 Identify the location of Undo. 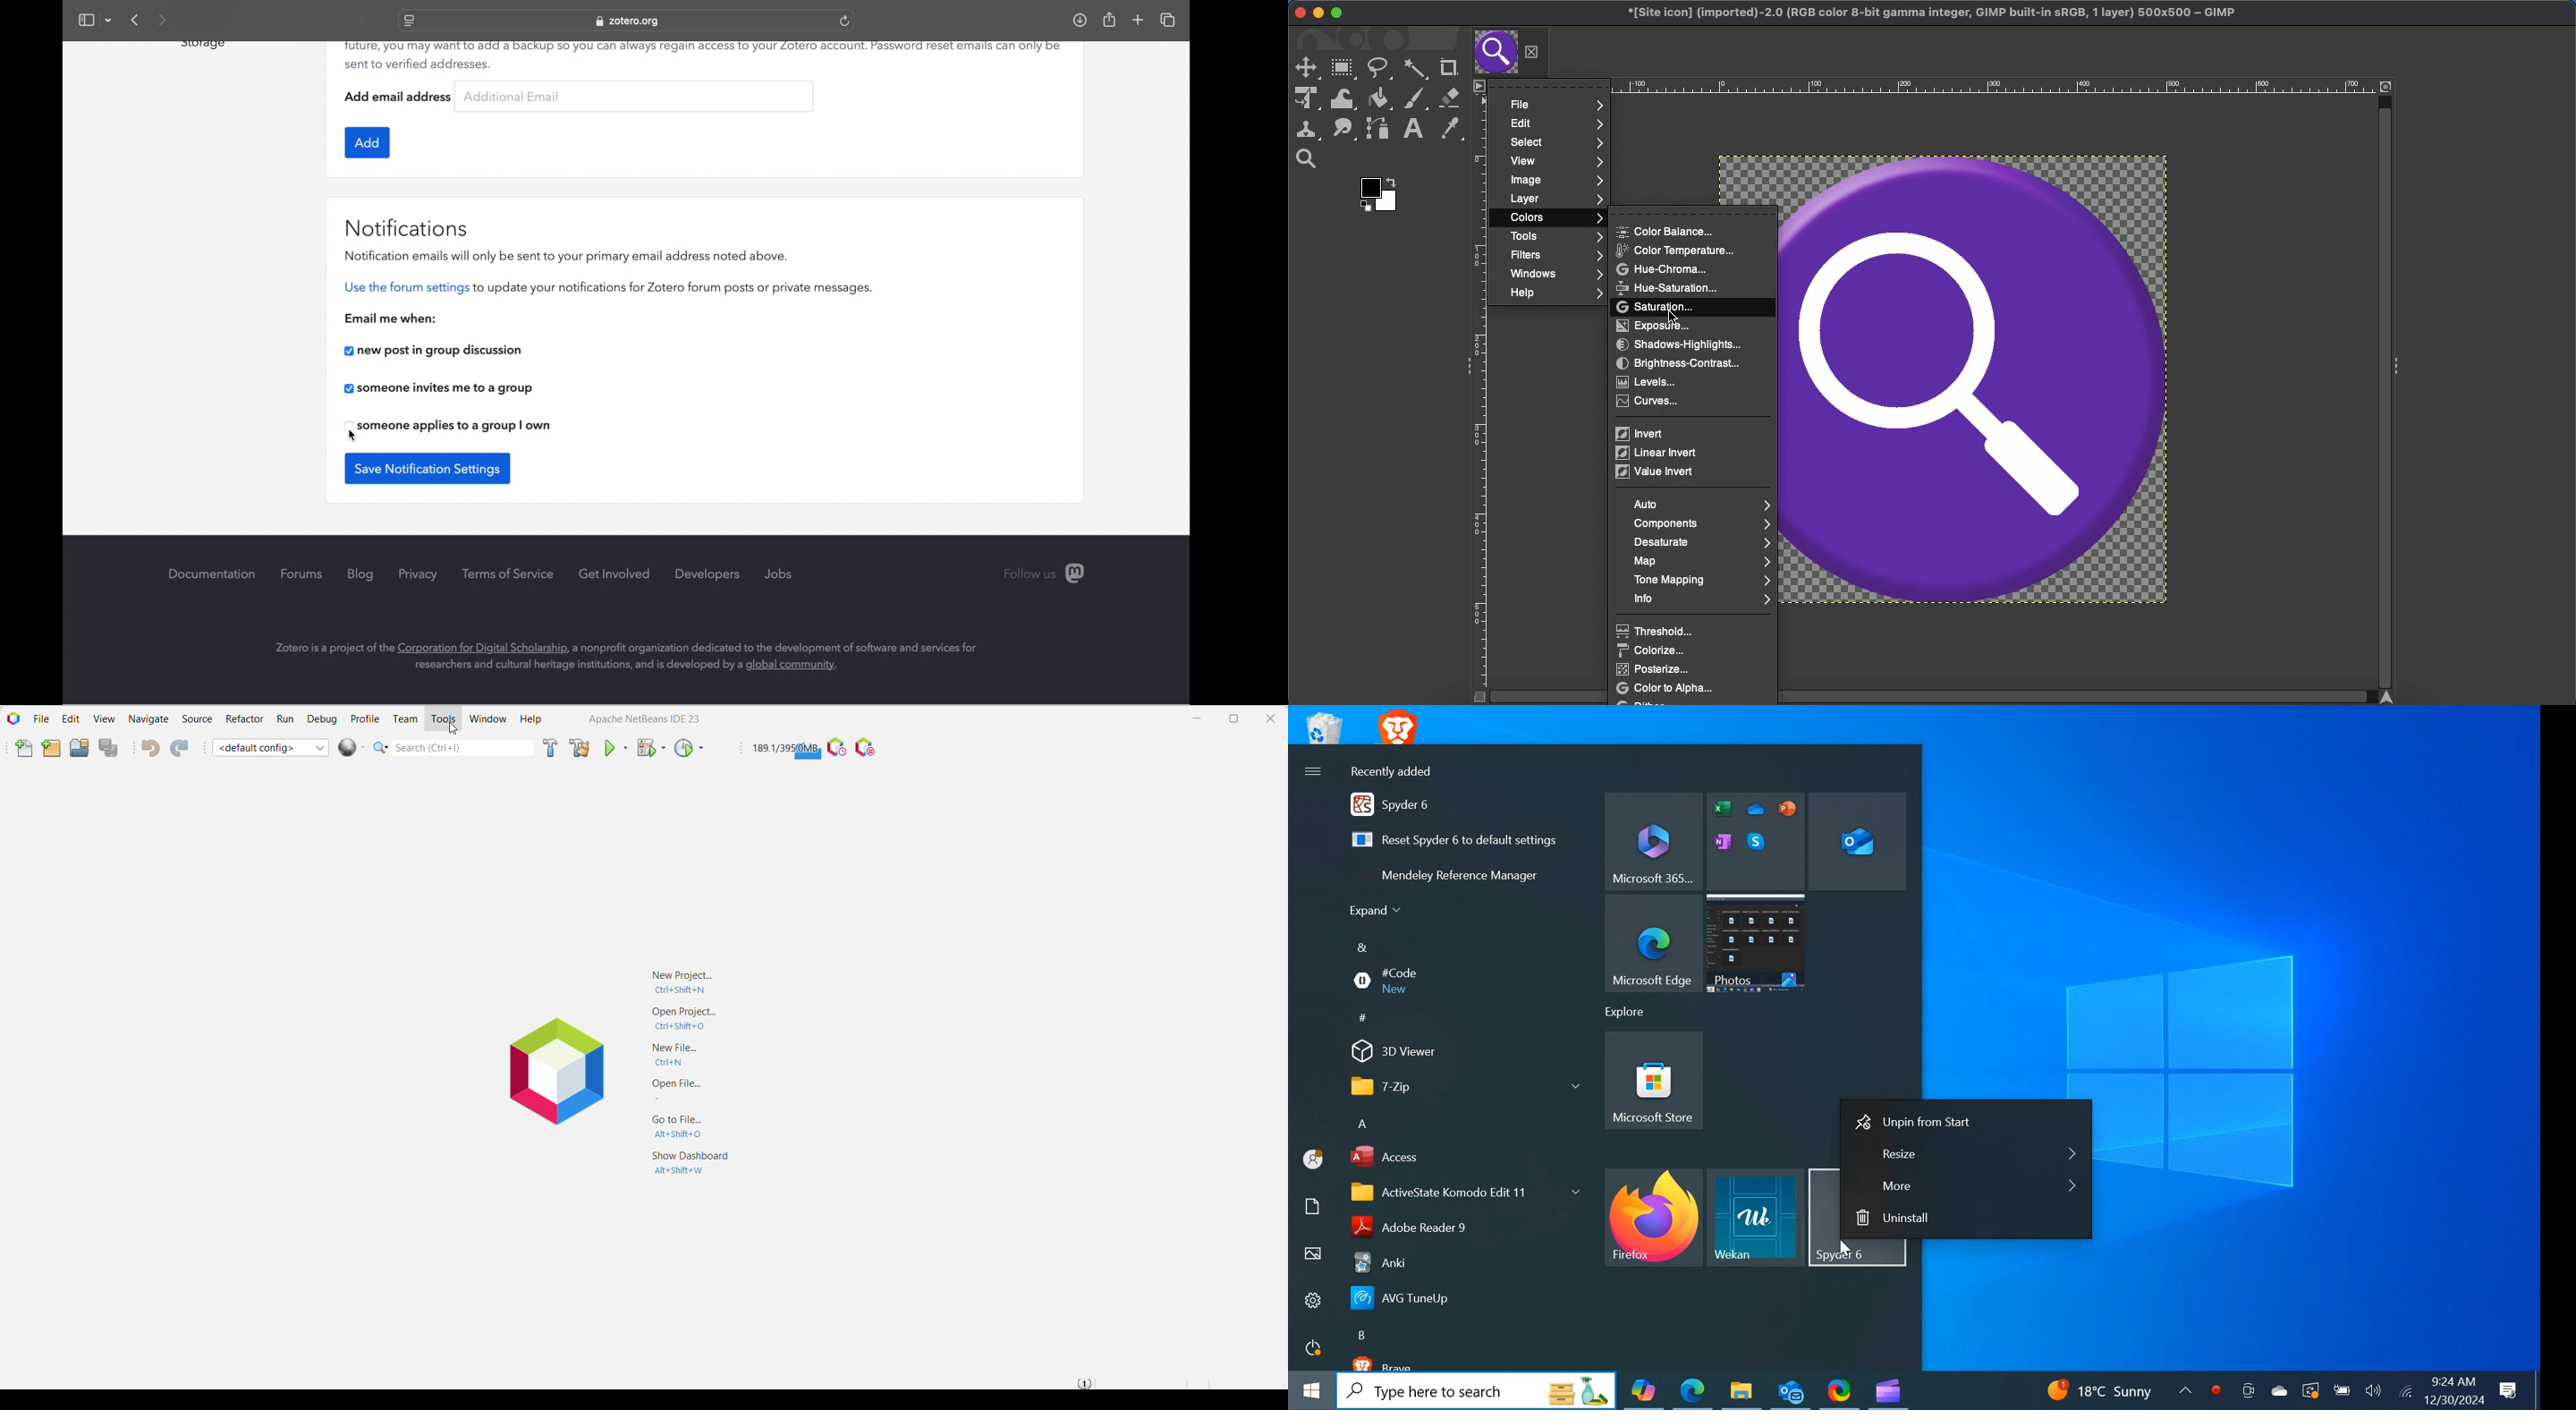
(148, 749).